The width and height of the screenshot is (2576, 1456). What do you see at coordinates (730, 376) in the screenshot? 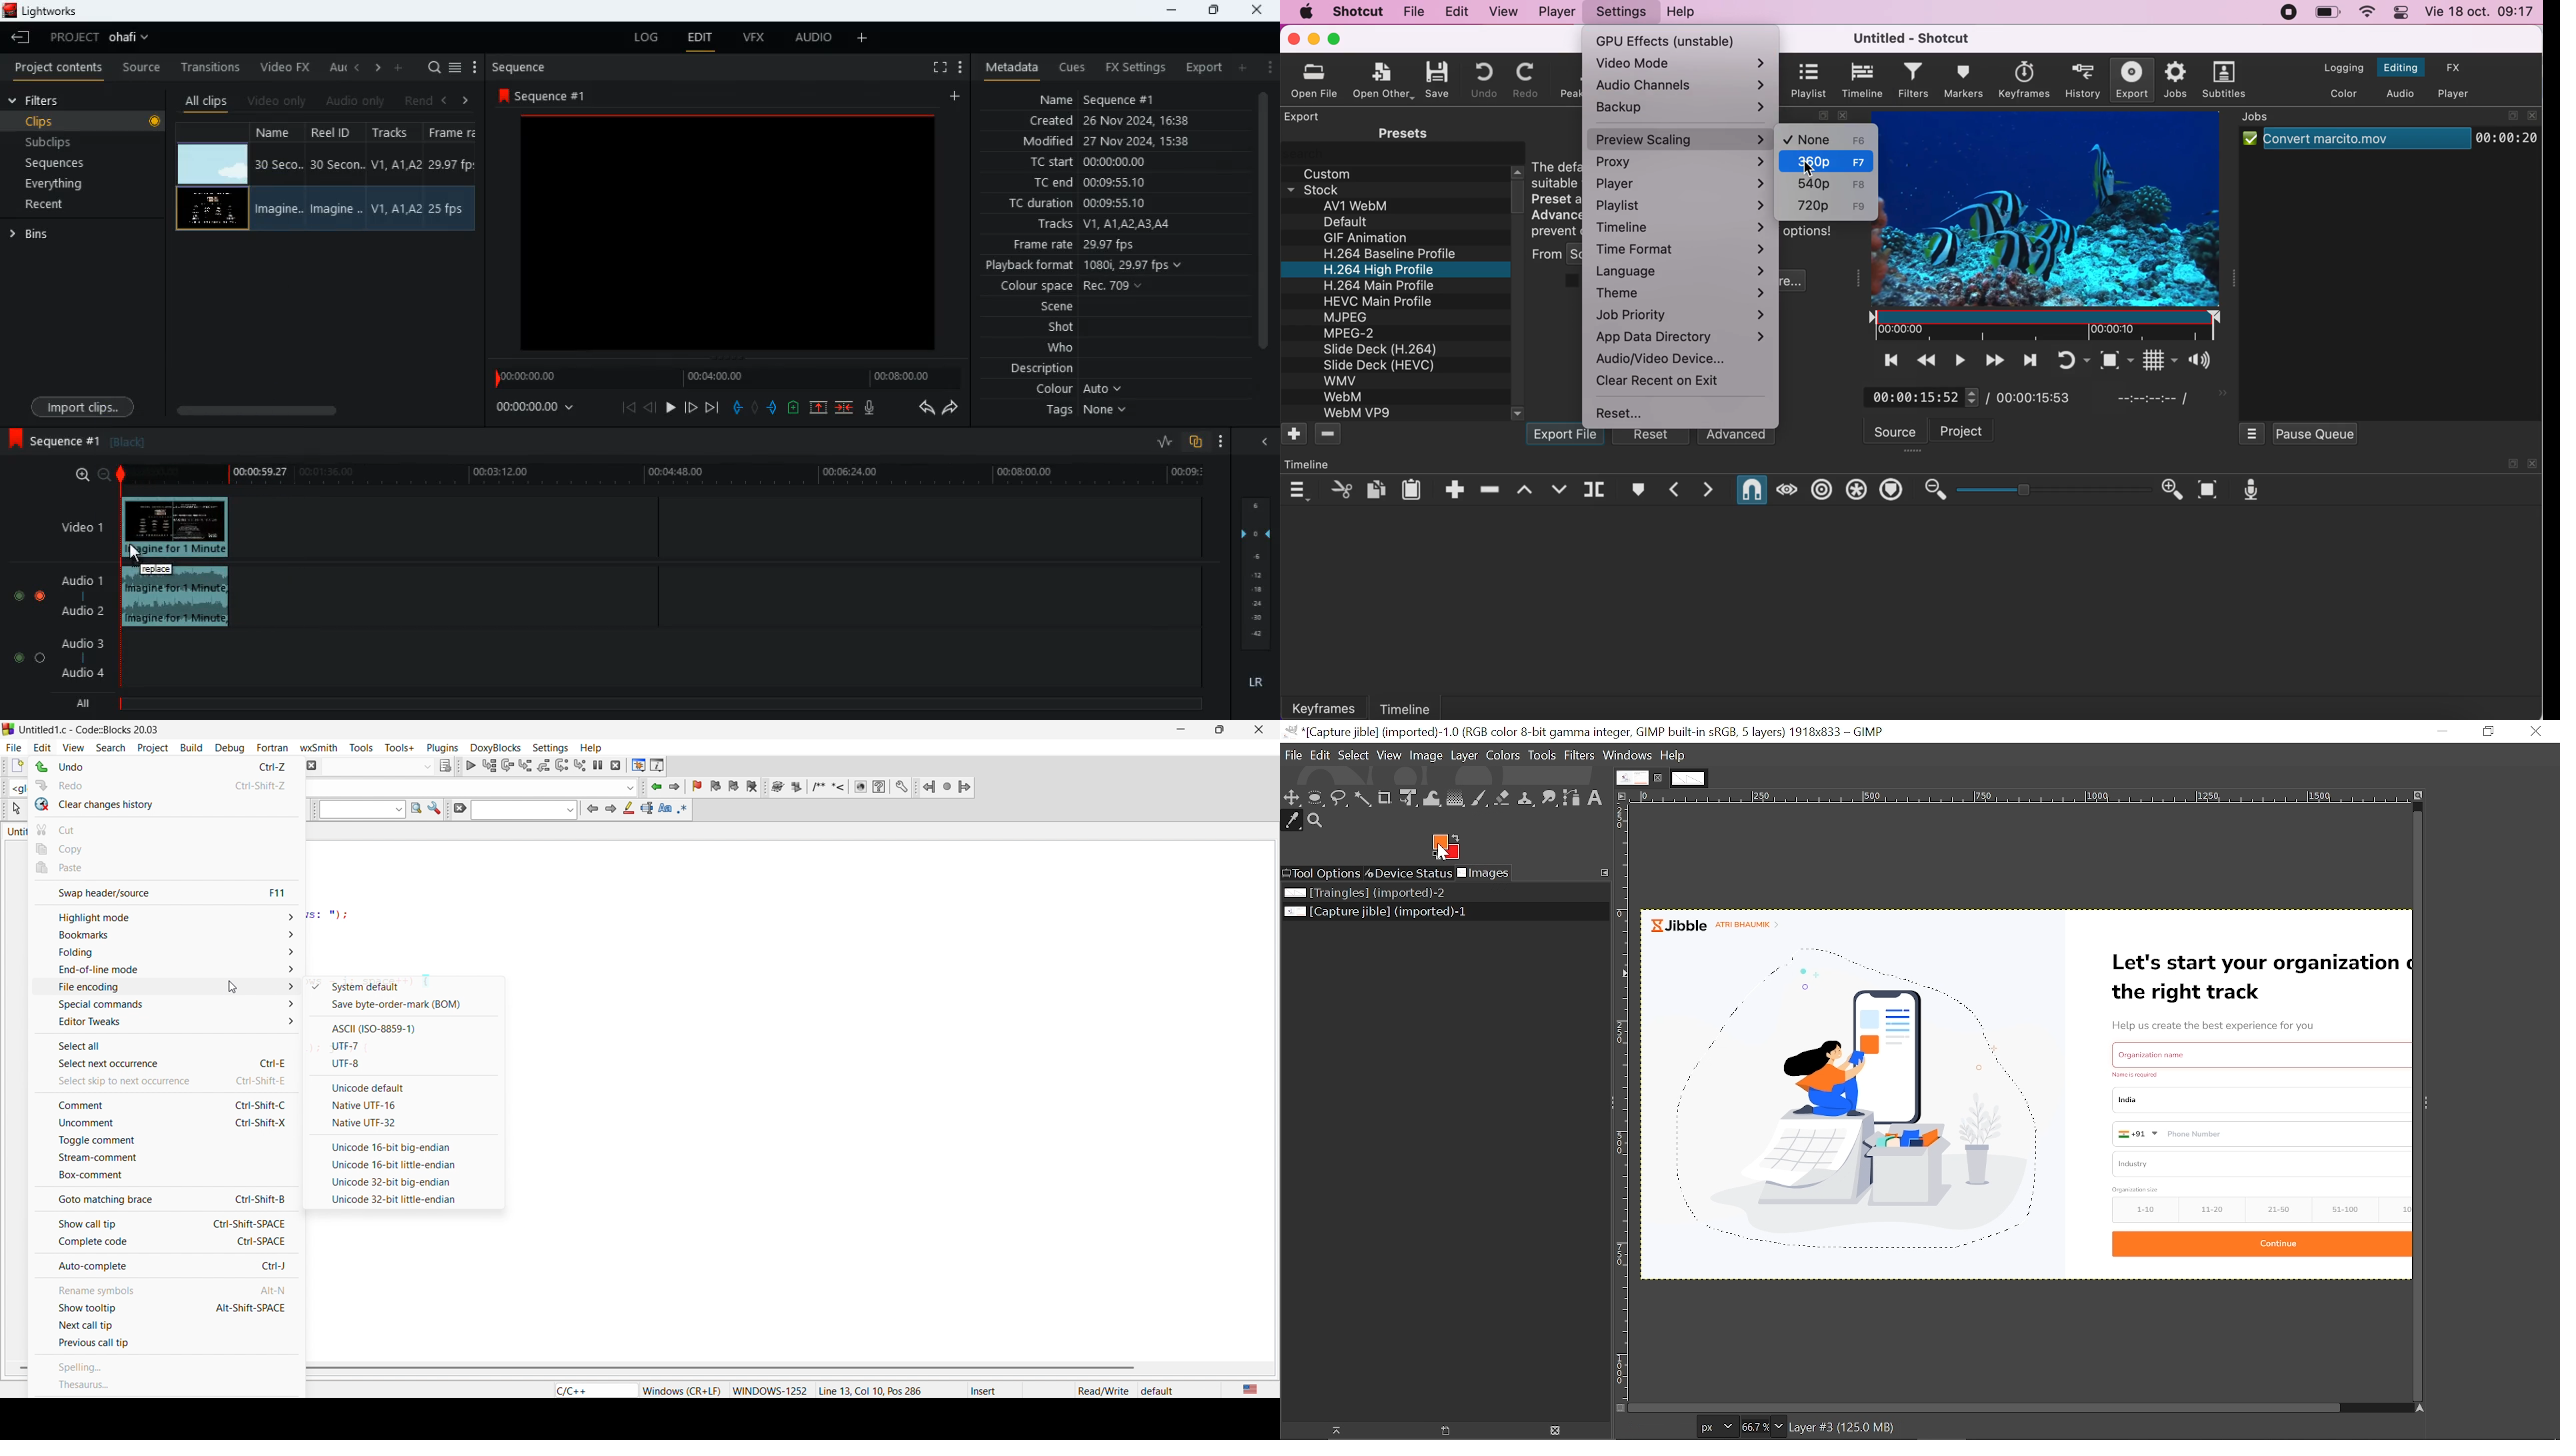
I see `timeline` at bounding box center [730, 376].